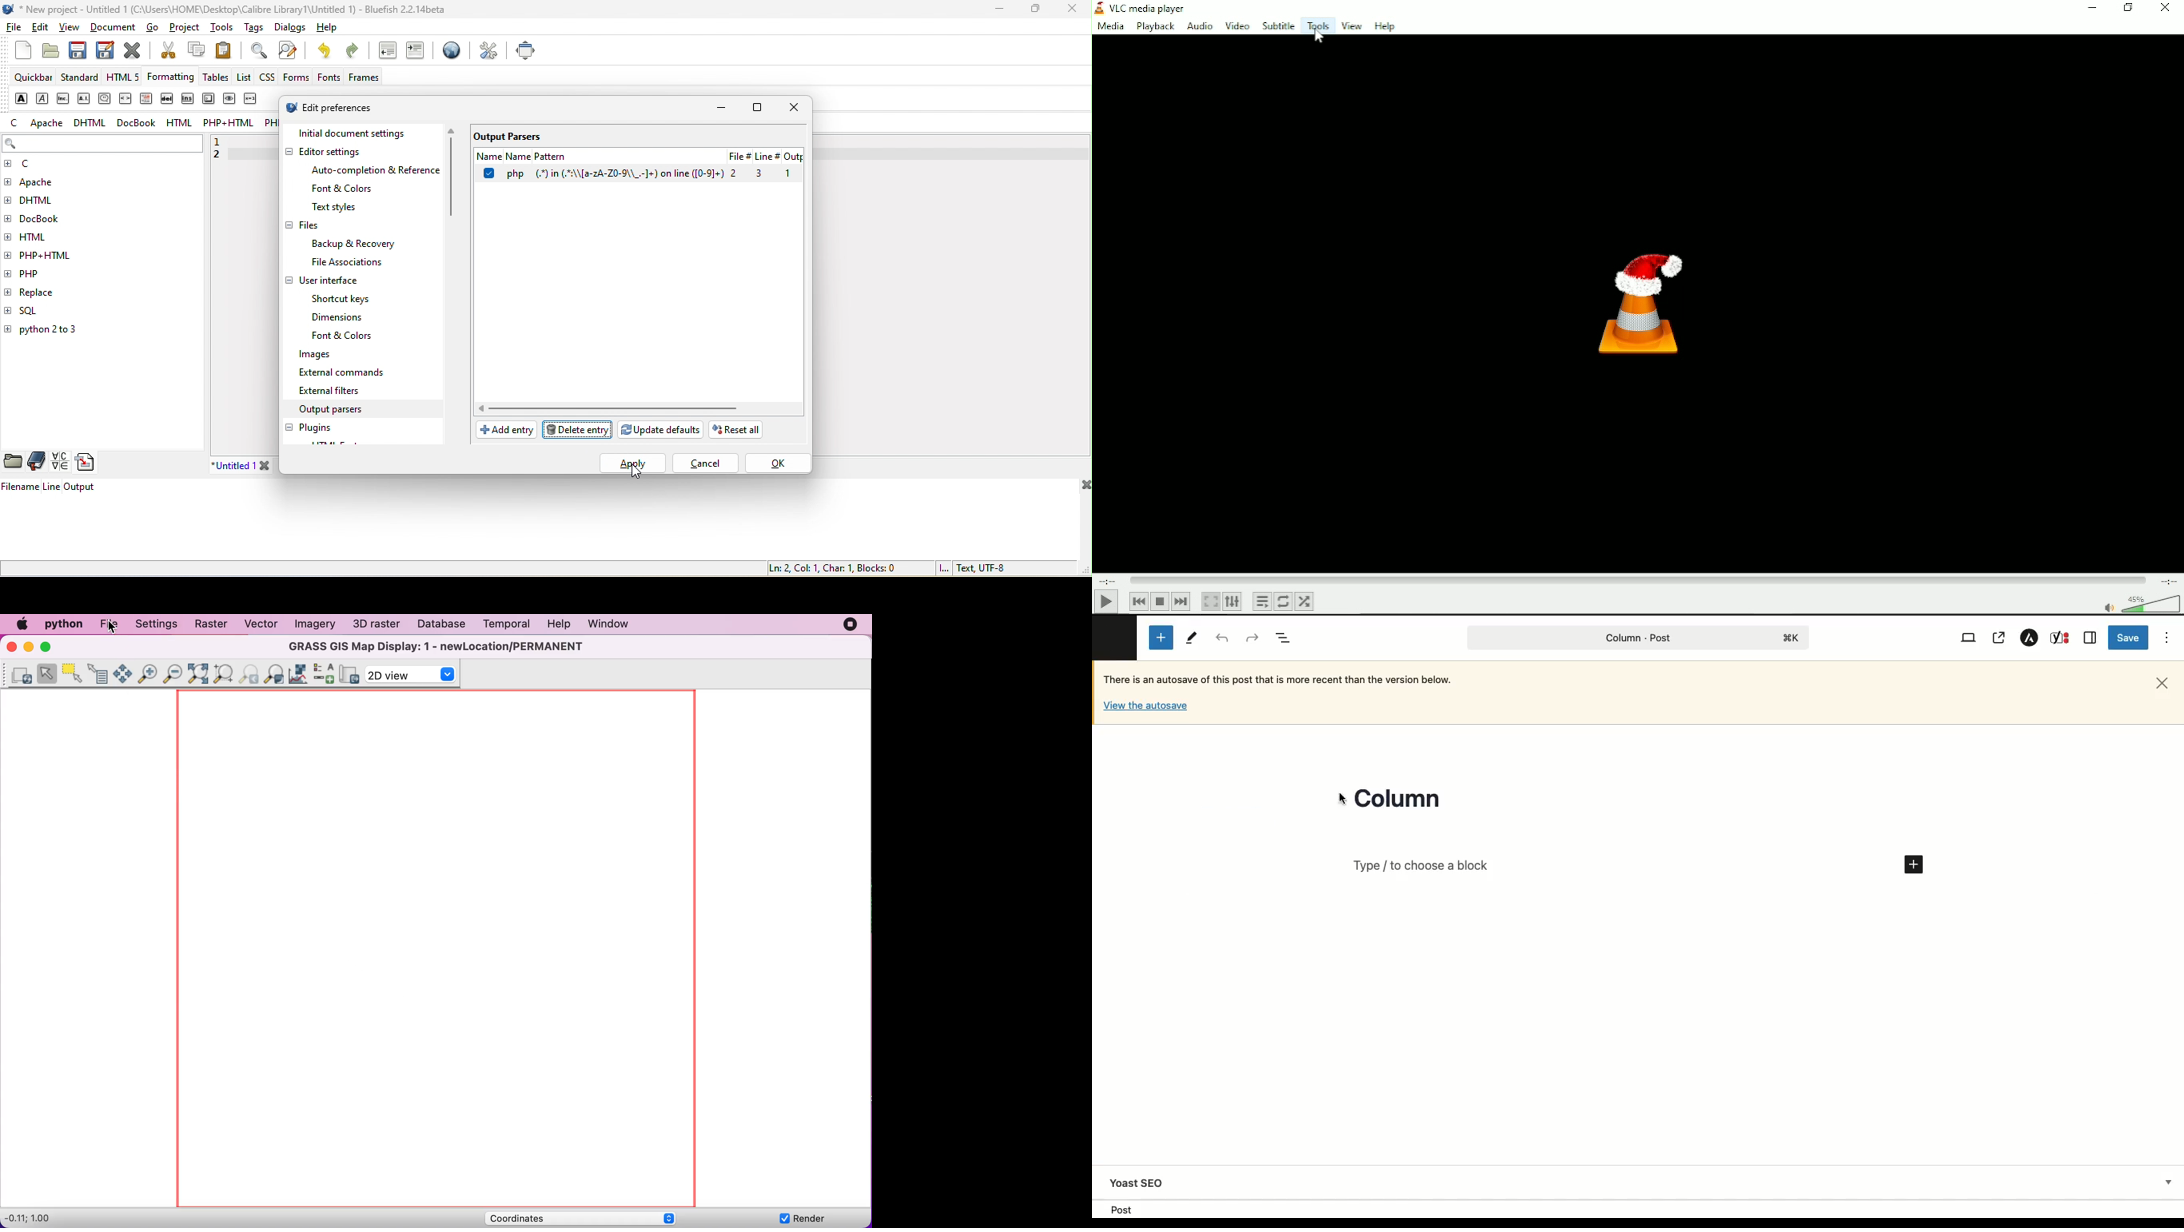 Image resolution: width=2184 pixels, height=1232 pixels. Describe the element at coordinates (50, 51) in the screenshot. I see `open` at that location.